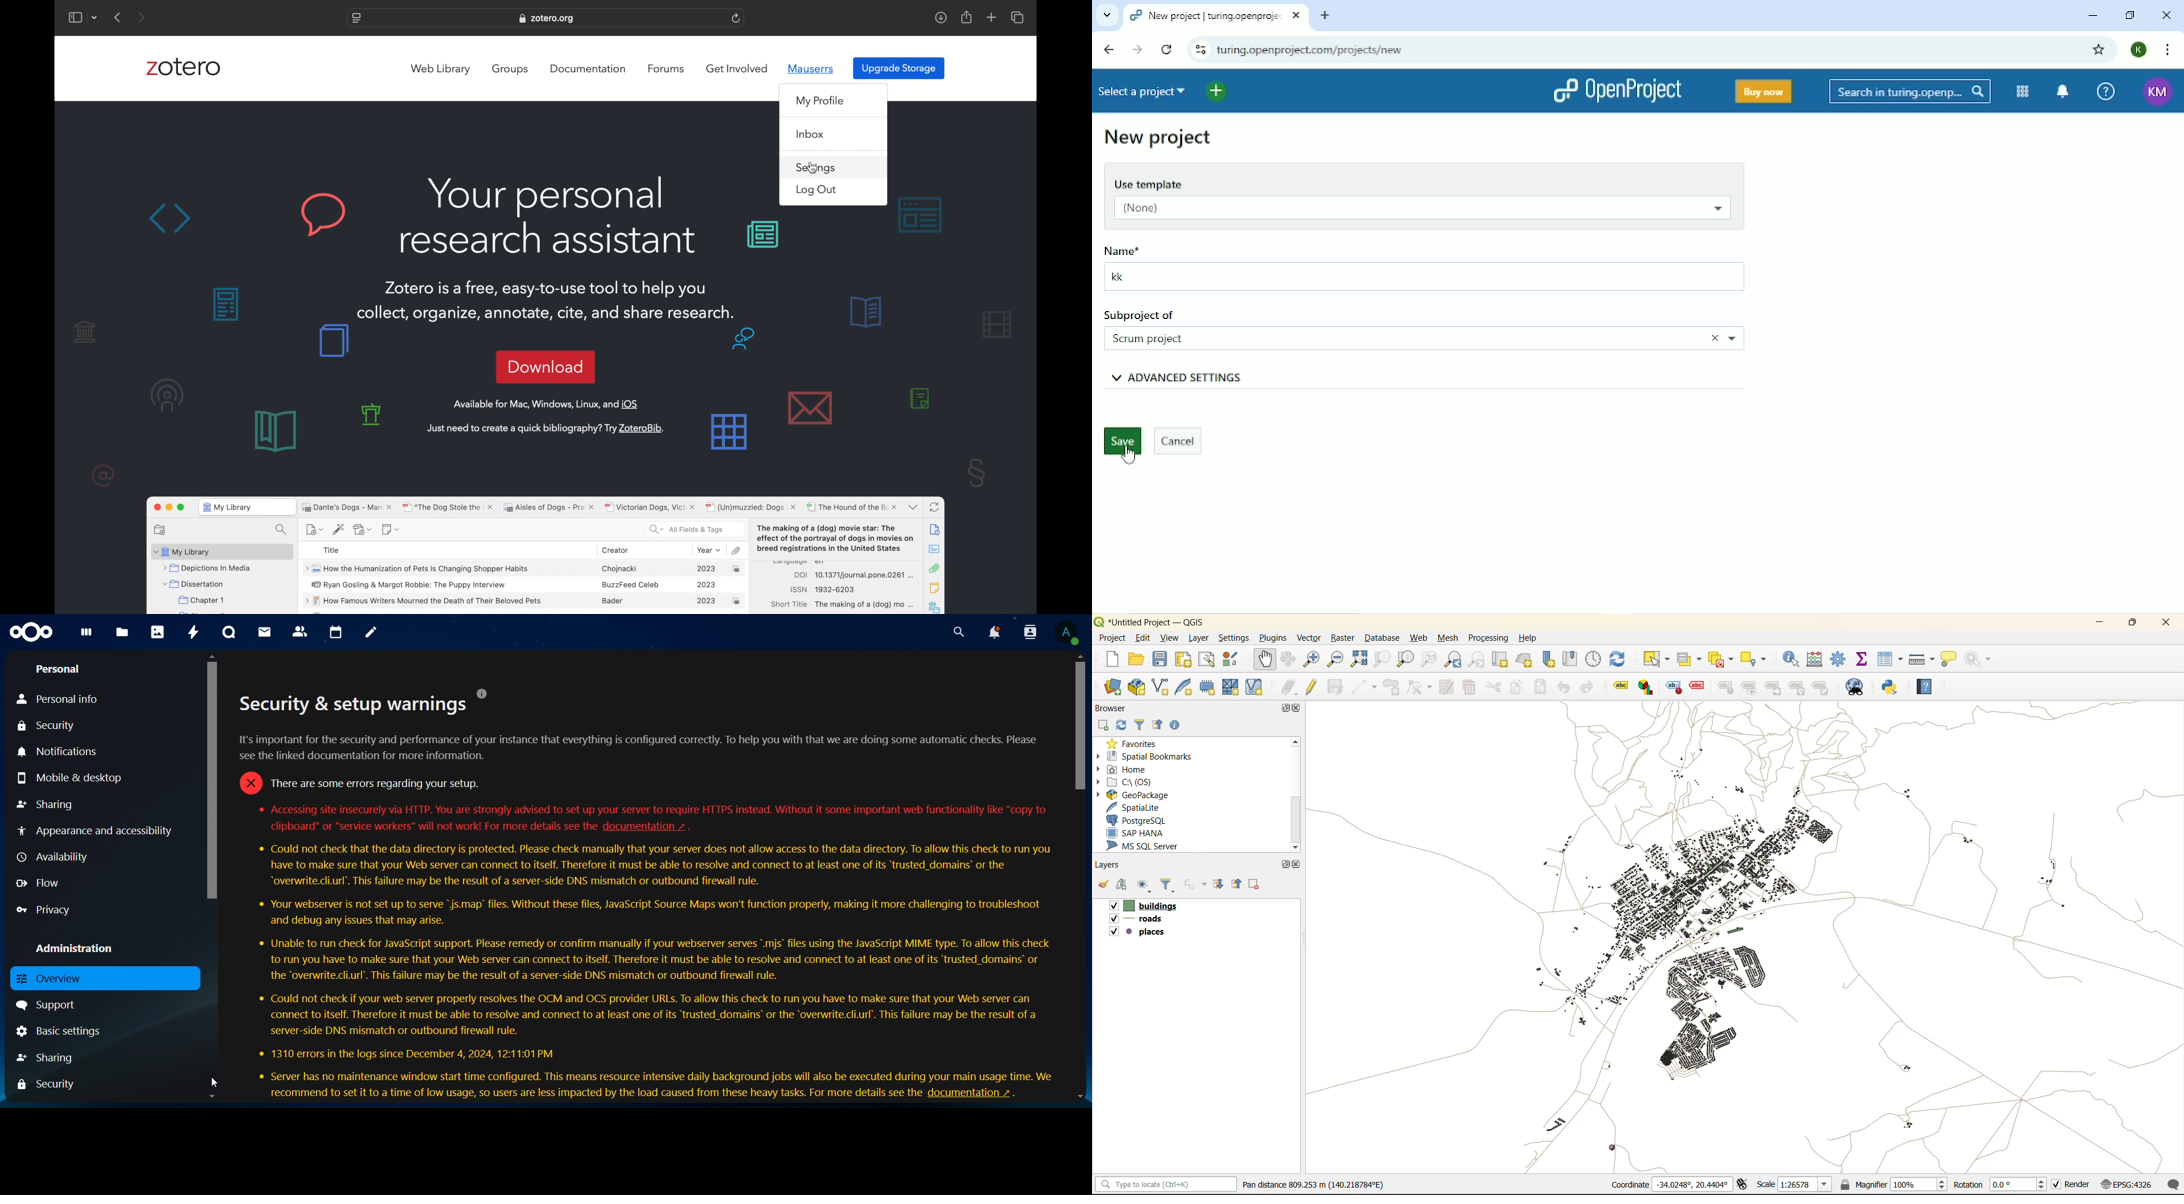 This screenshot has height=1204, width=2184. I want to click on ms sql server, so click(1148, 845).